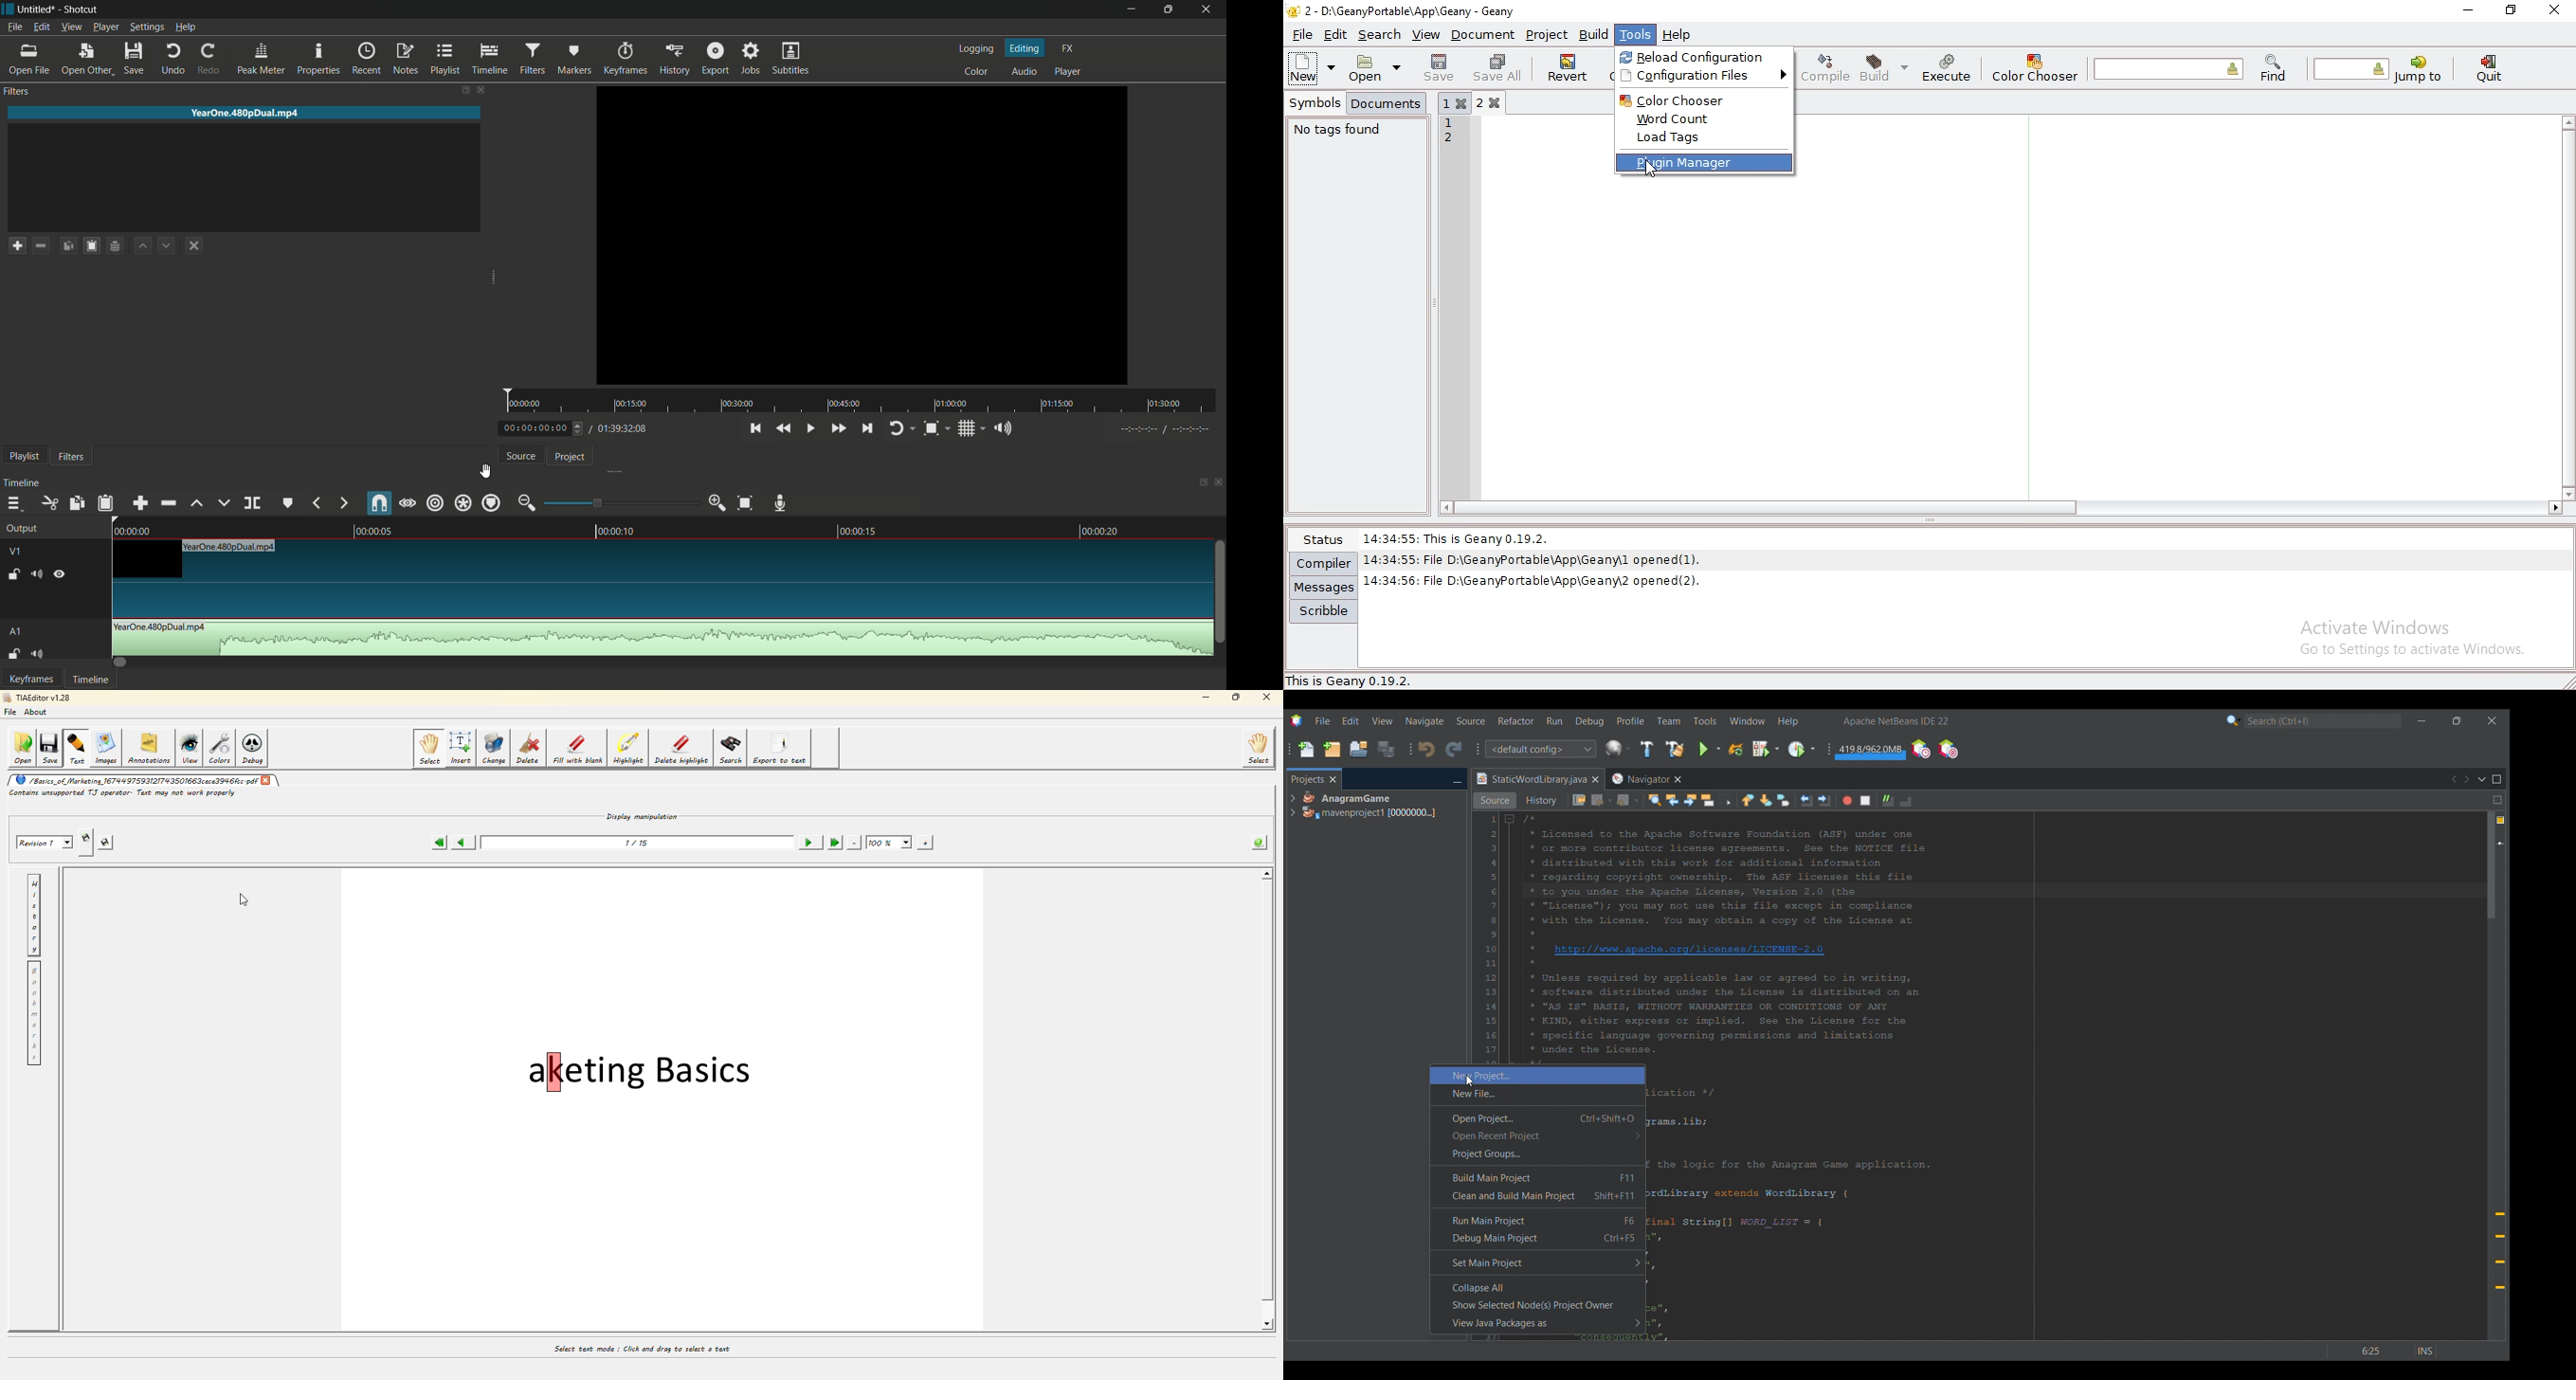 This screenshot has height=1400, width=2576. Describe the element at coordinates (485, 471) in the screenshot. I see `cursor` at that location.